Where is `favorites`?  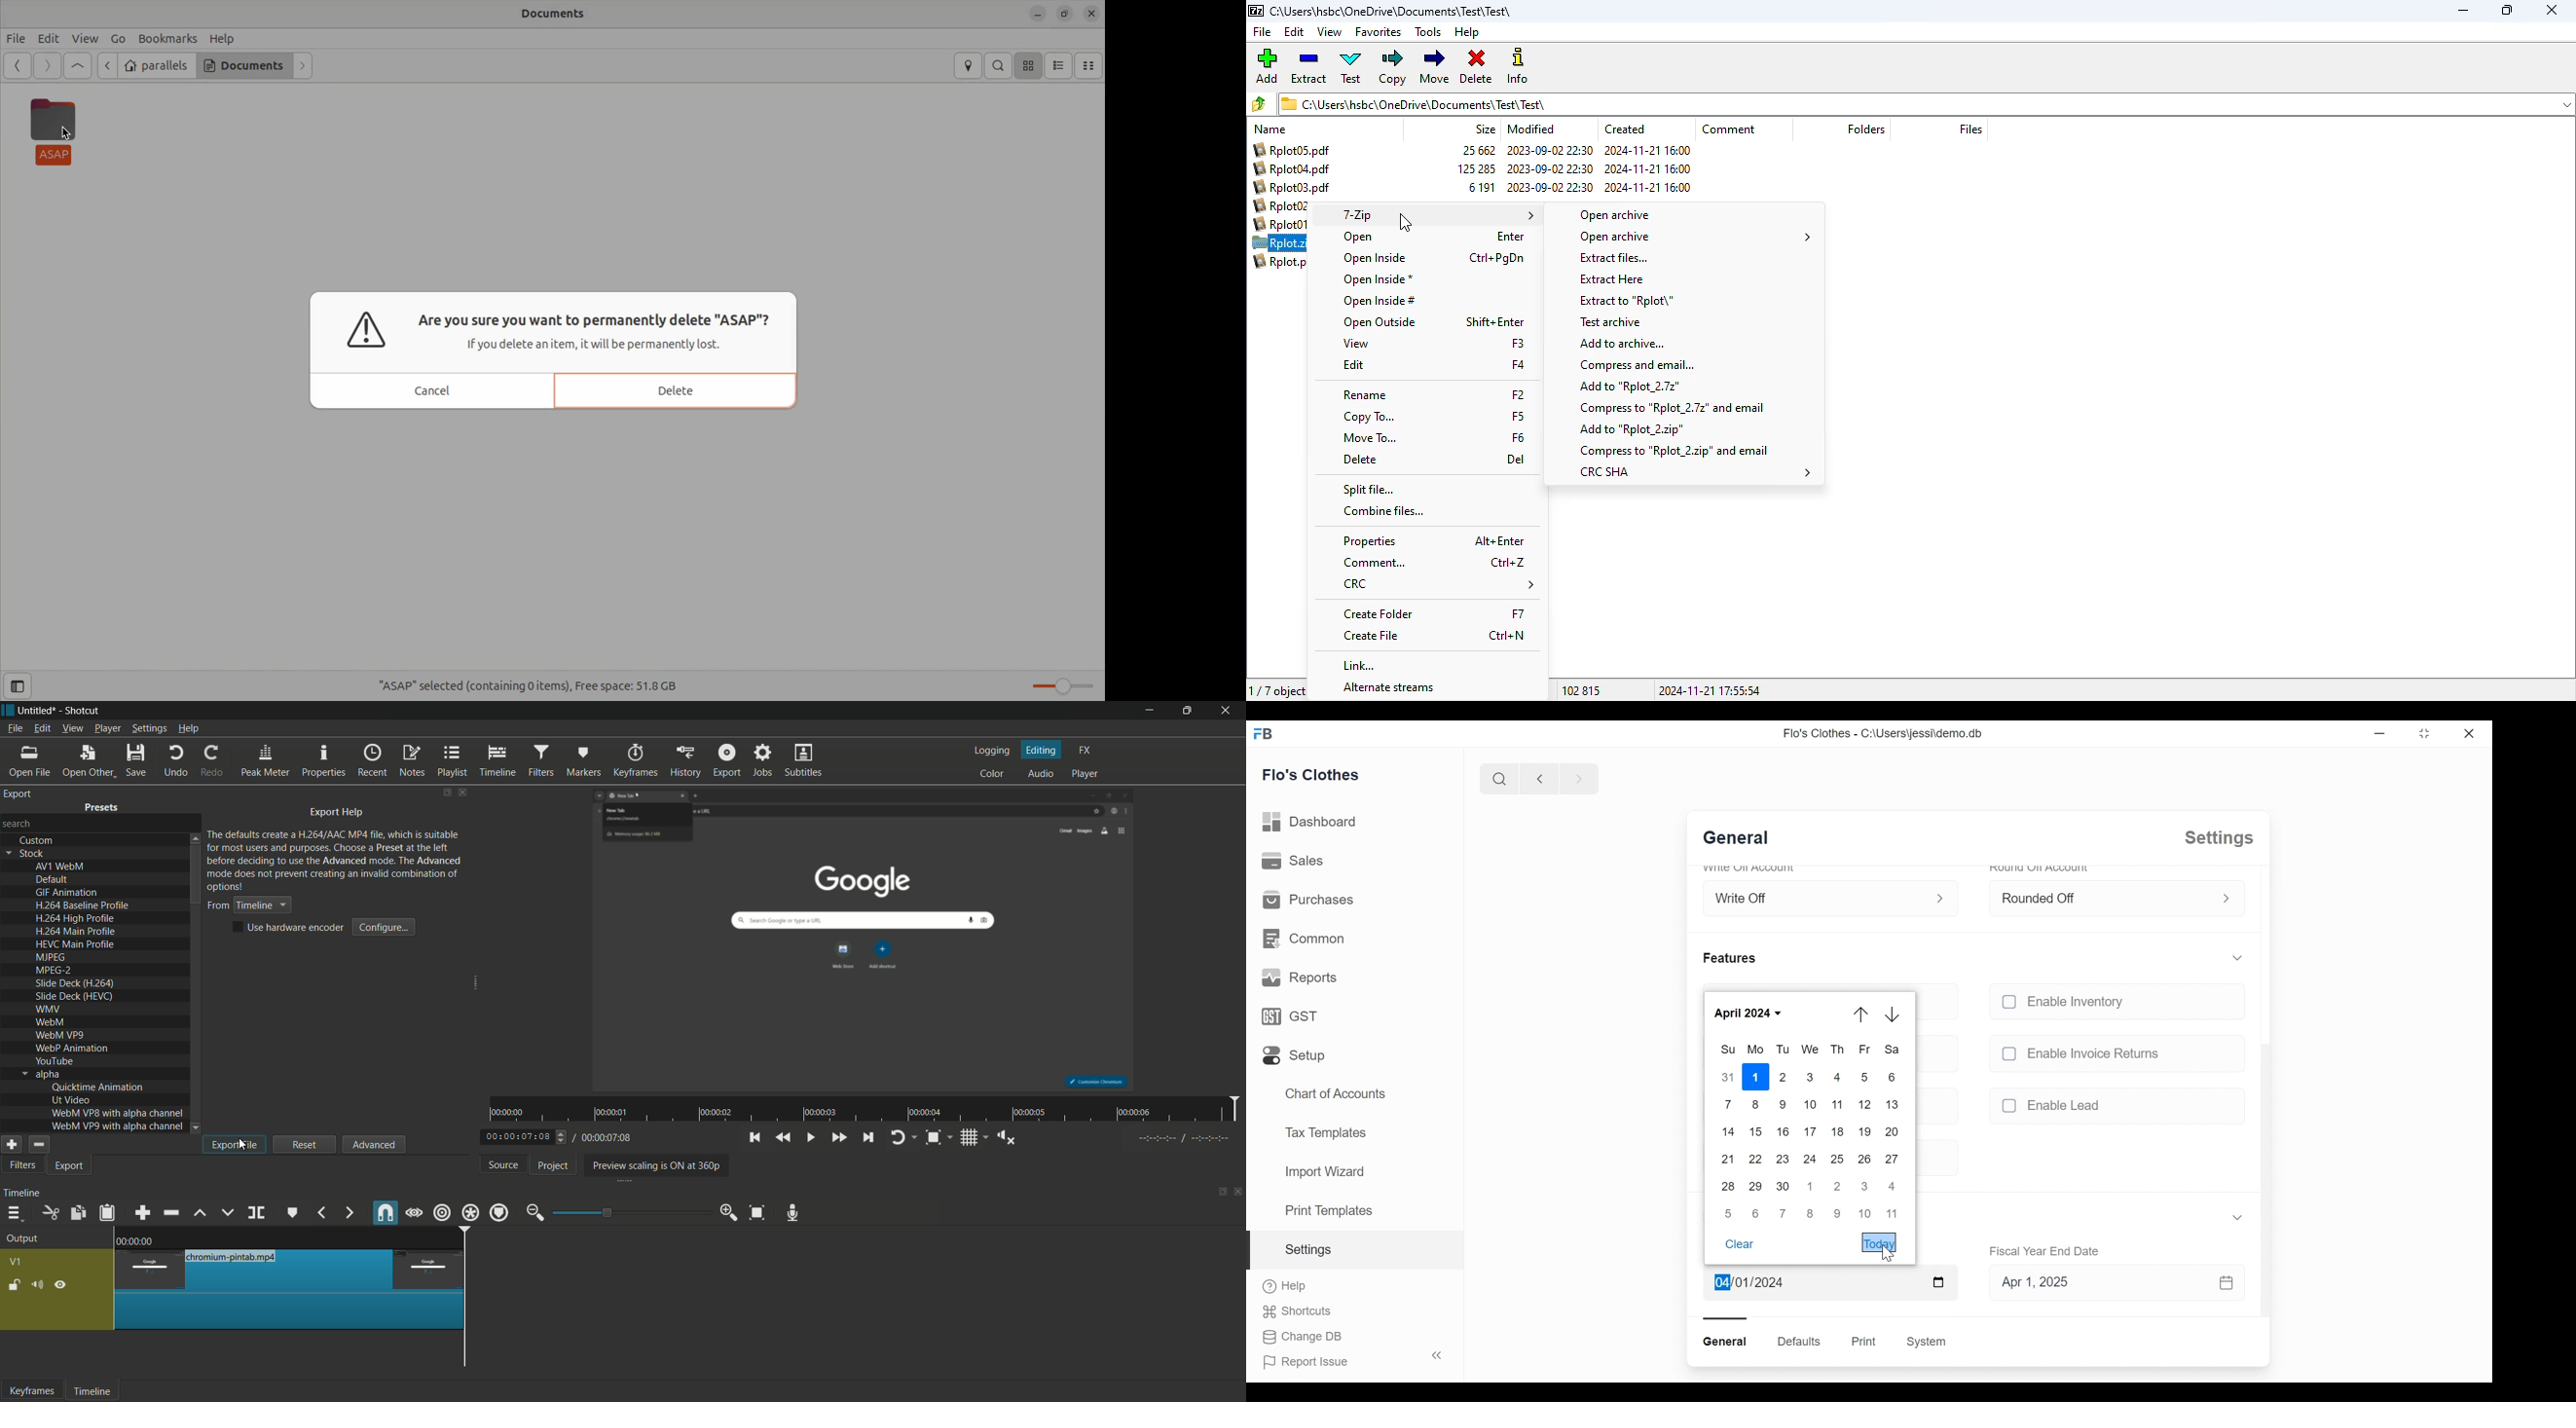 favorites is located at coordinates (1378, 32).